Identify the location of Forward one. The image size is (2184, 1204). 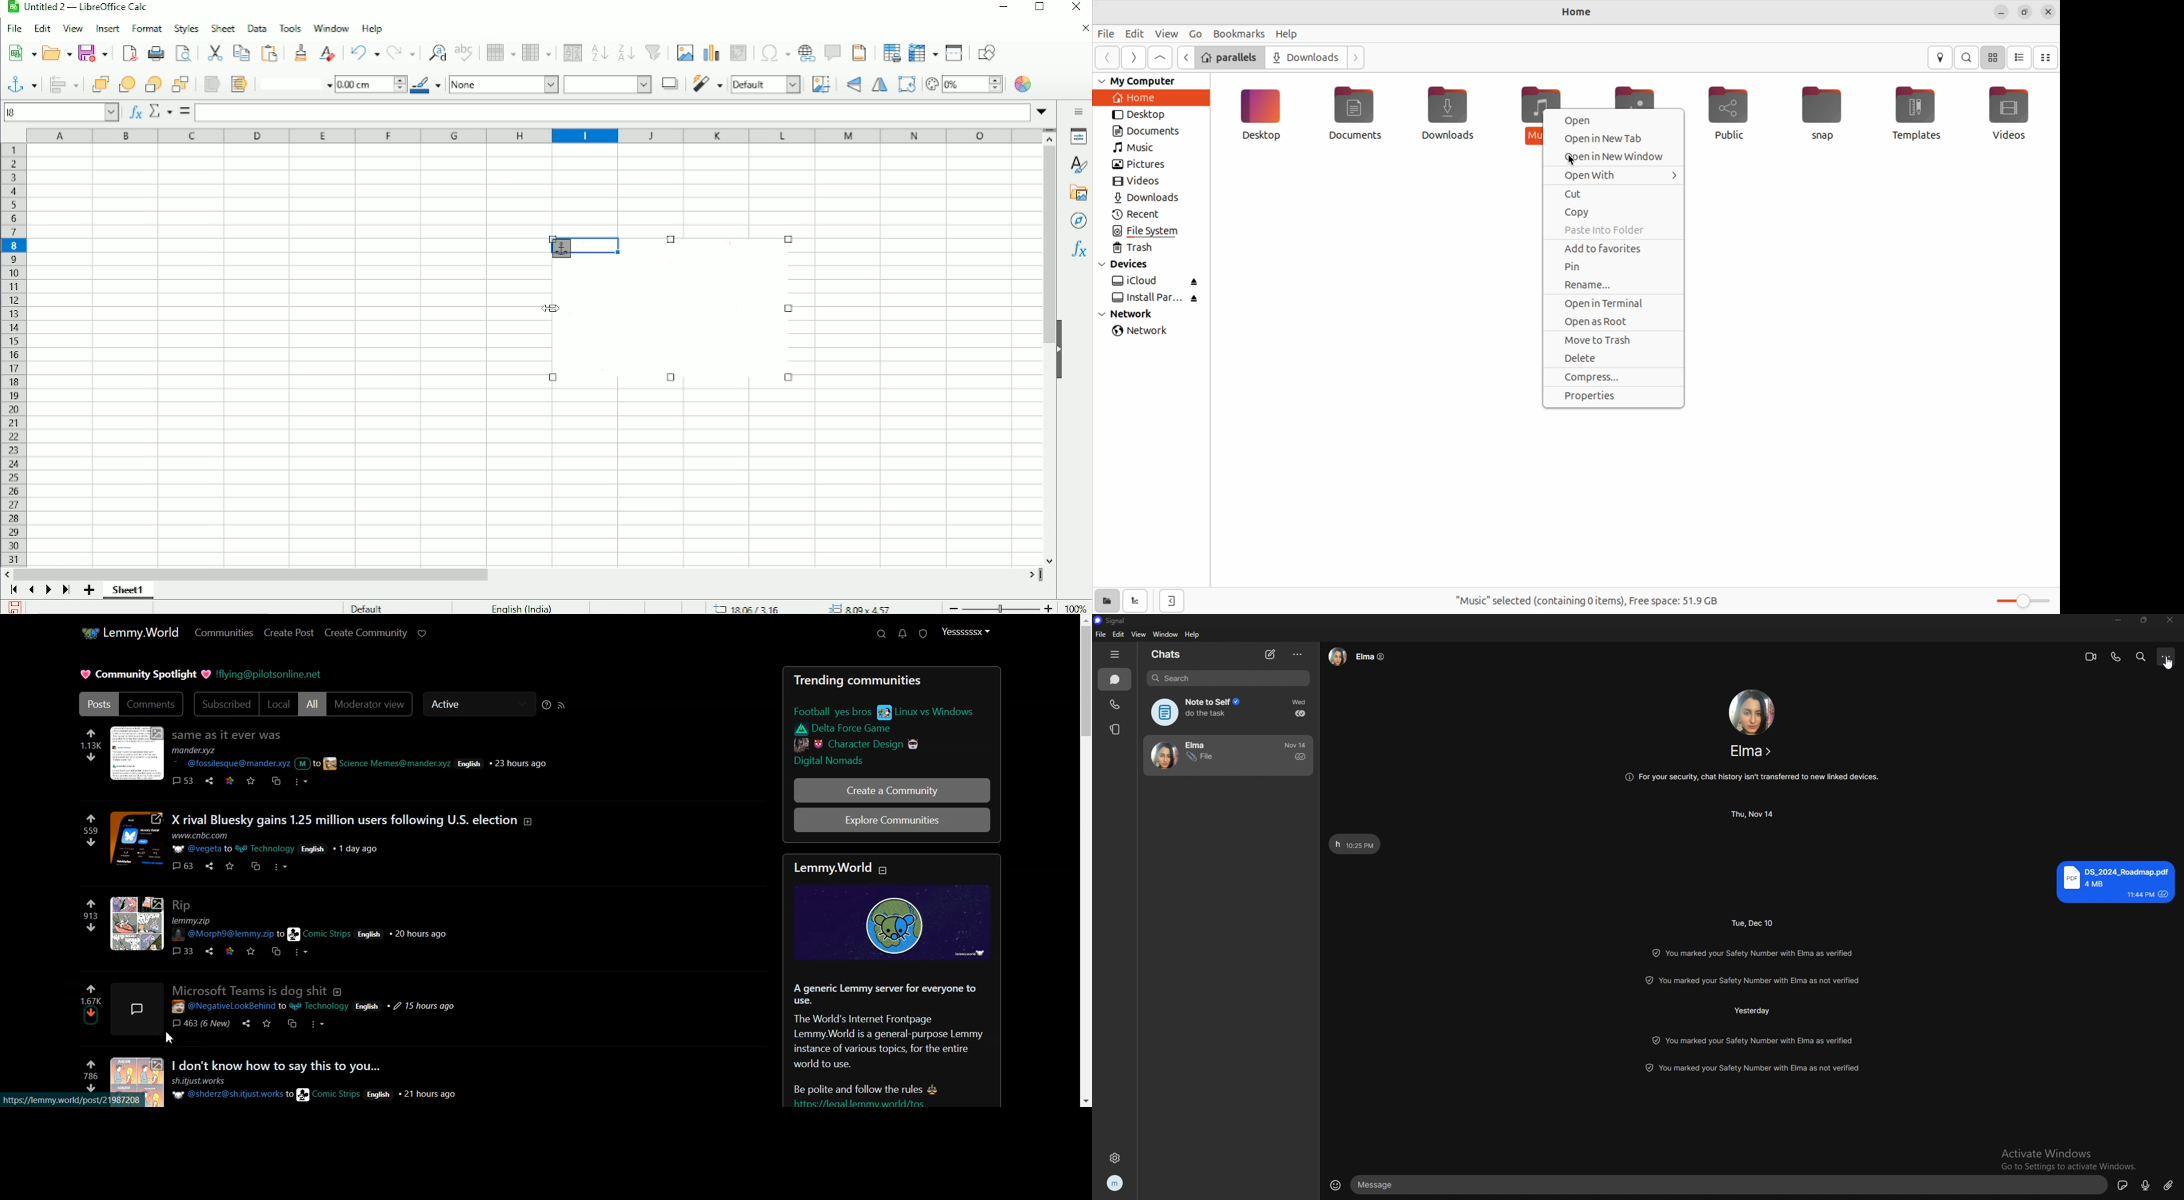
(127, 84).